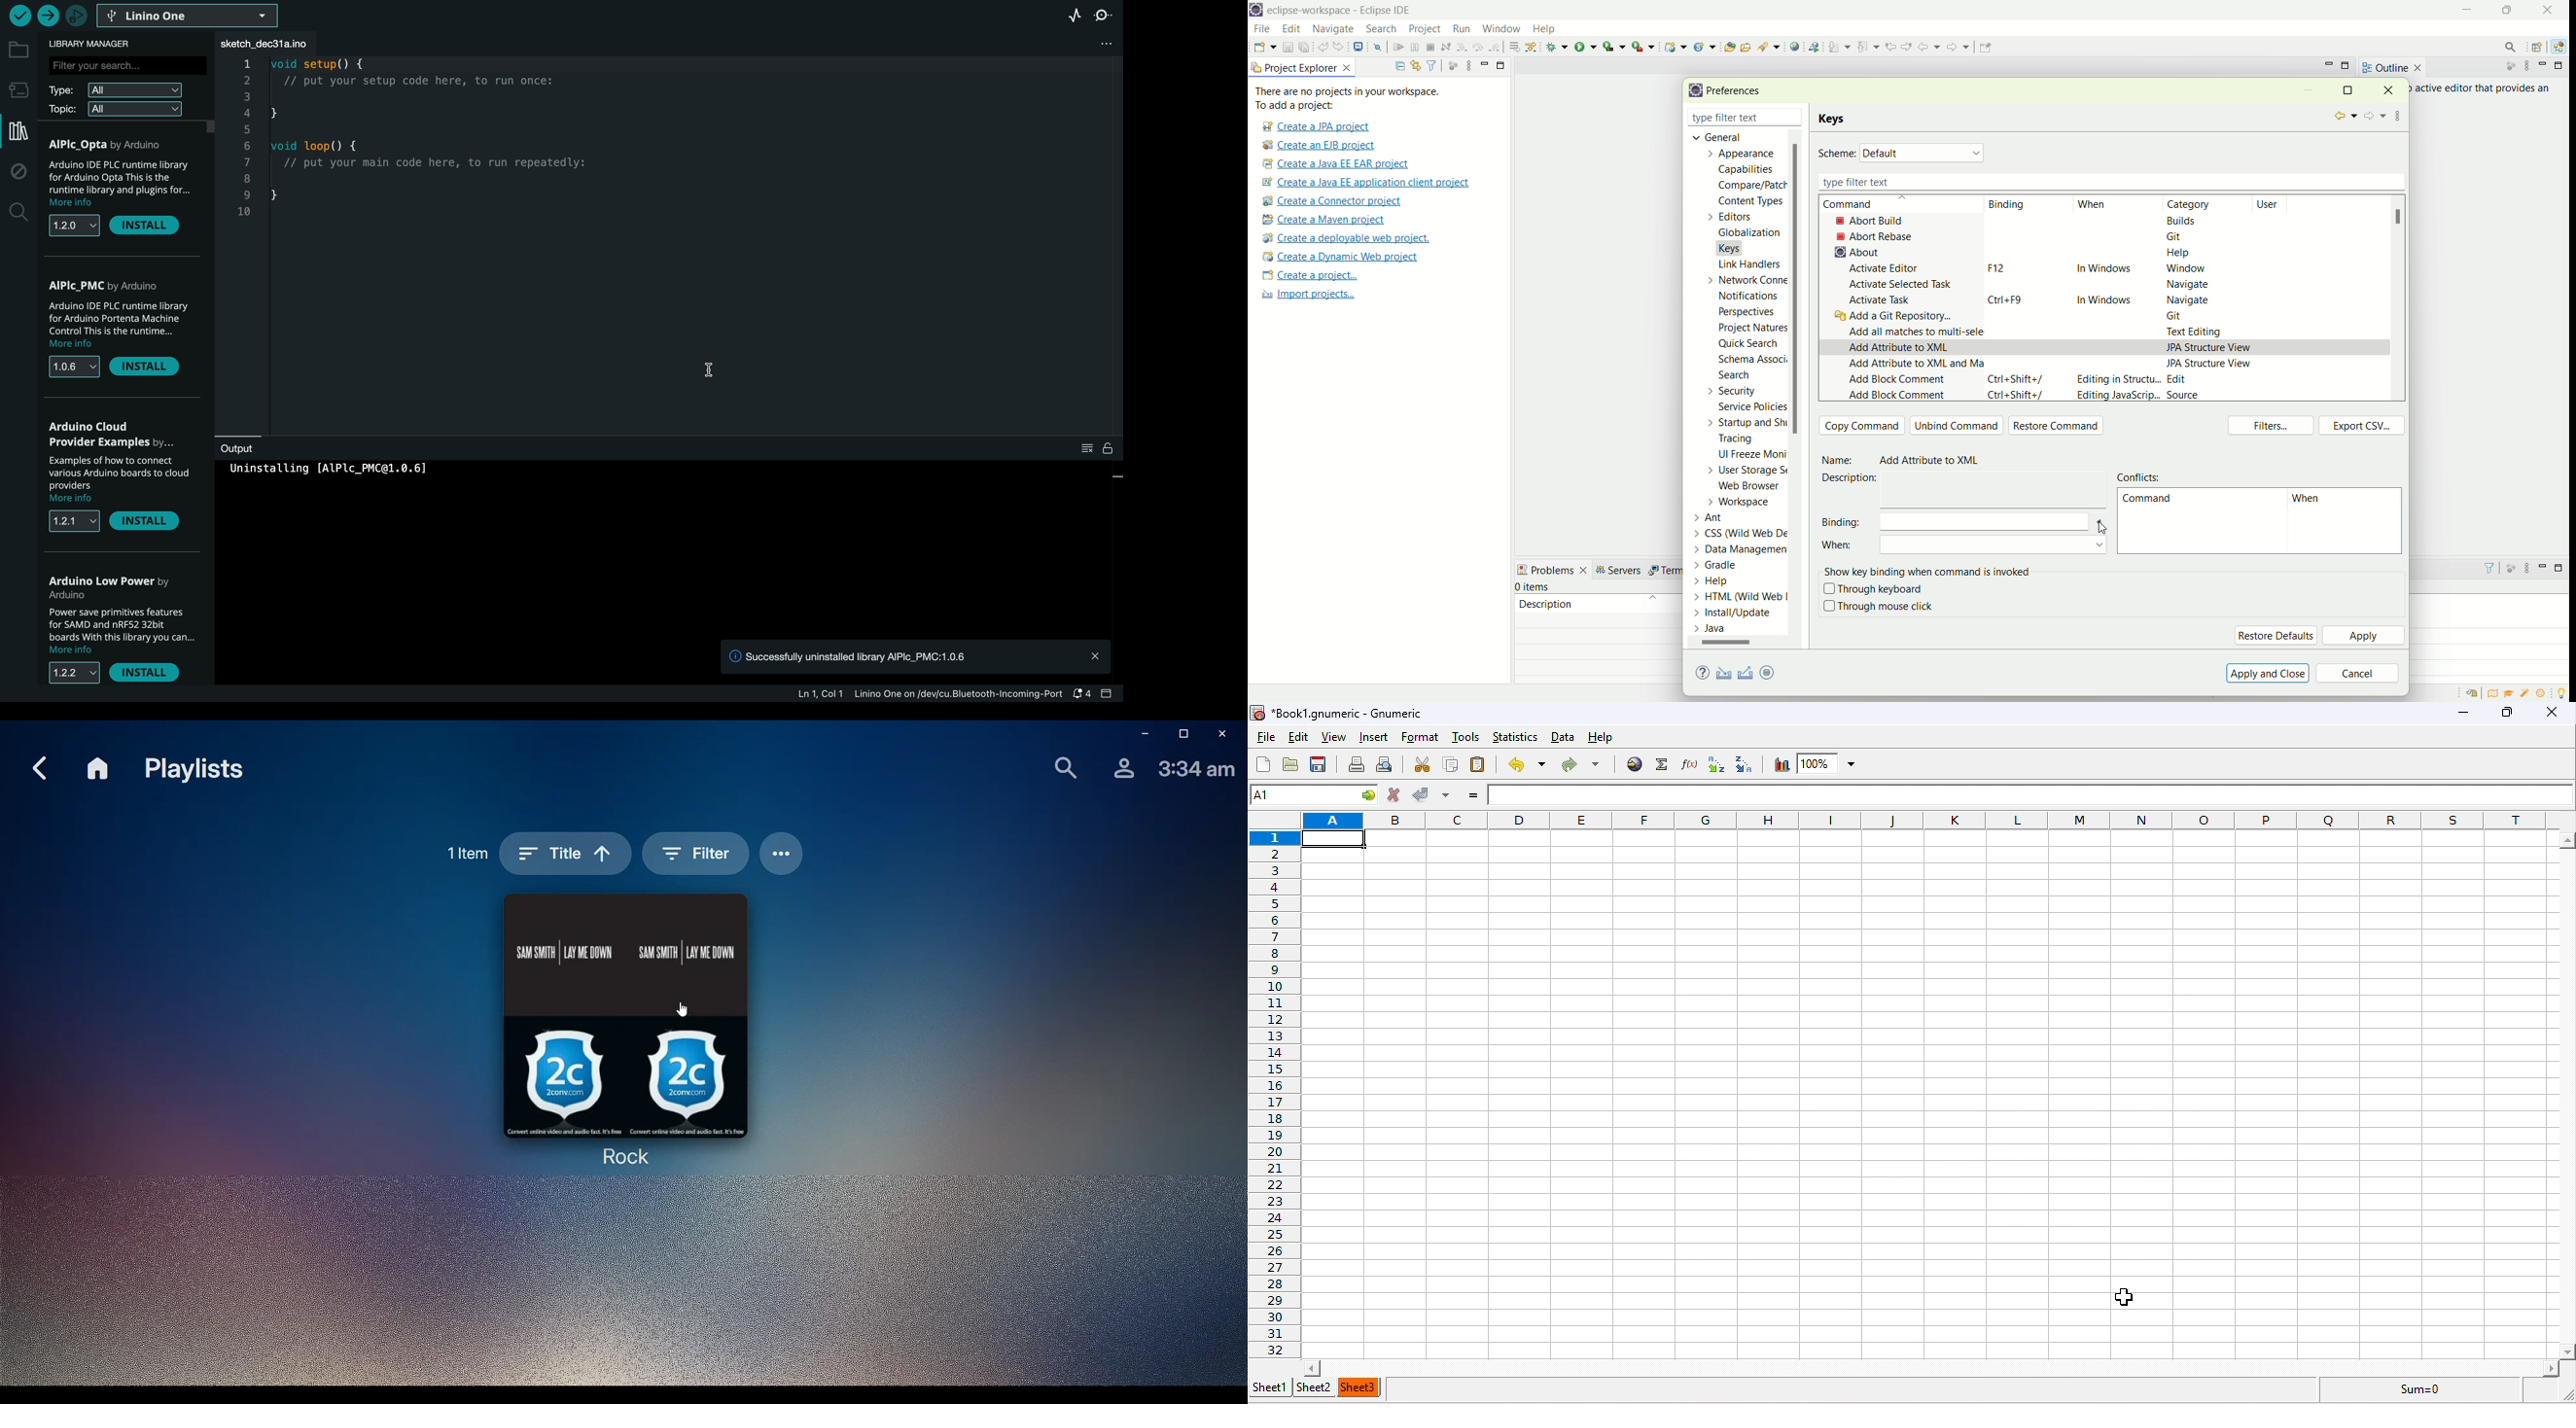 The width and height of the screenshot is (2576, 1428). I want to click on sort ascending order, so click(1713, 763).